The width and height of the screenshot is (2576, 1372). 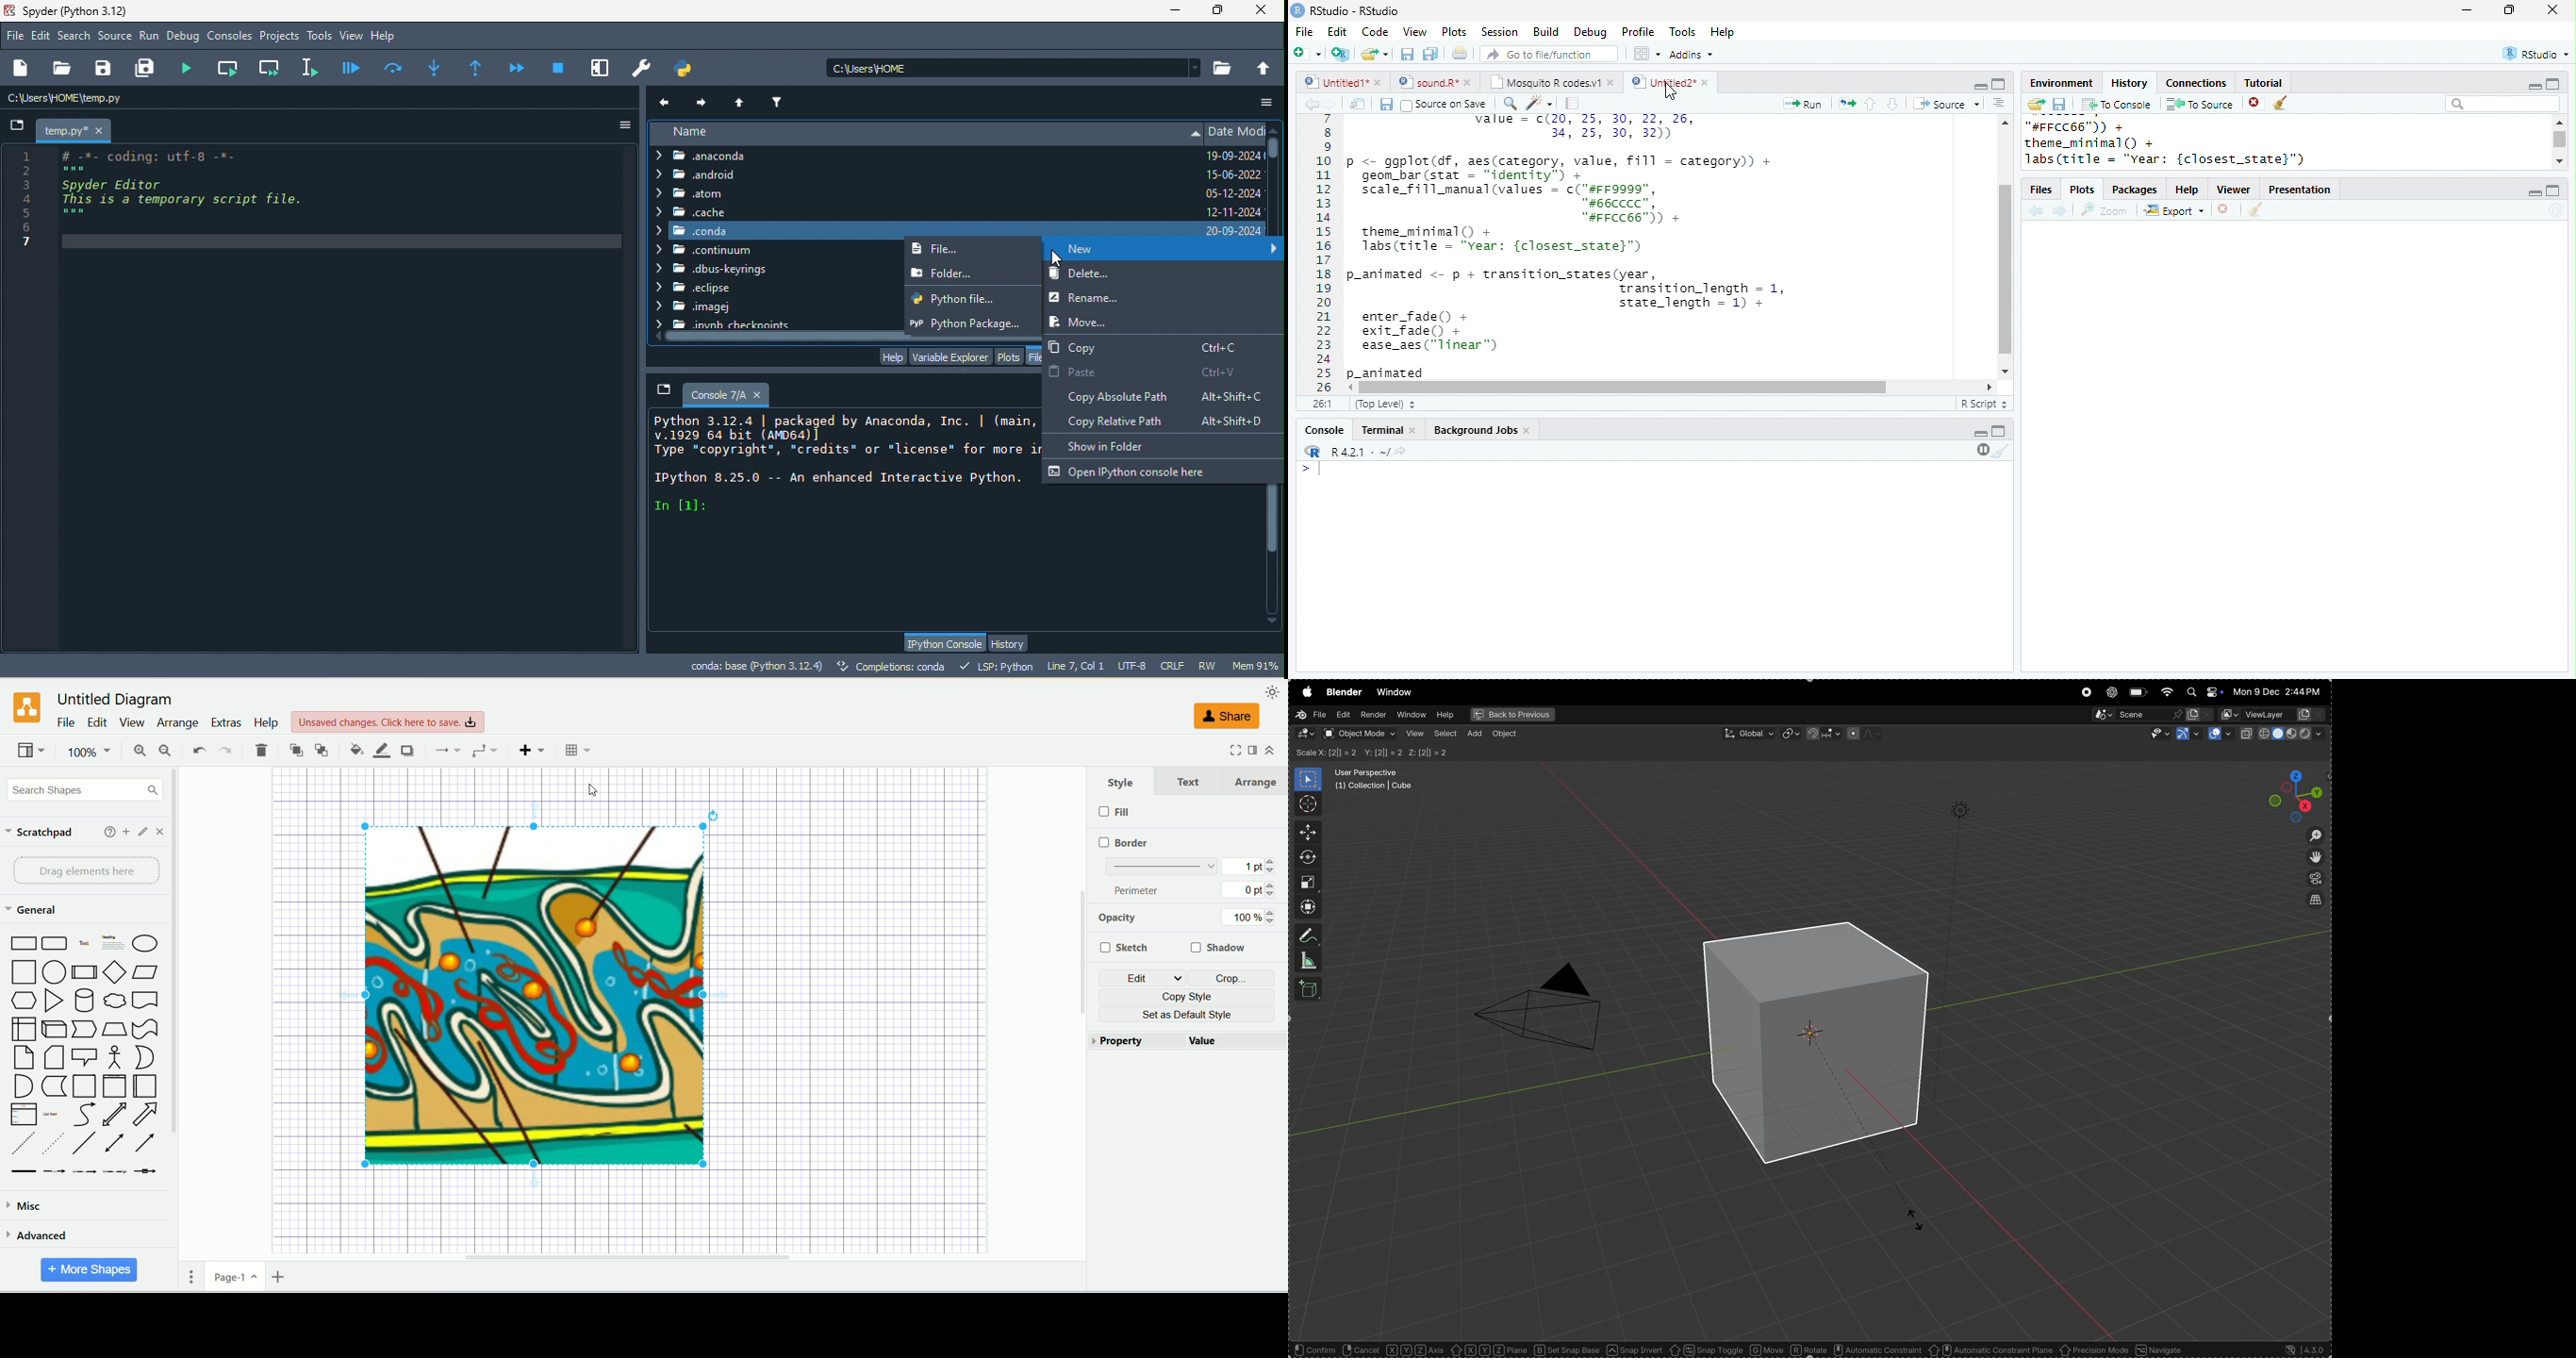 What do you see at coordinates (295, 749) in the screenshot?
I see `to front` at bounding box center [295, 749].